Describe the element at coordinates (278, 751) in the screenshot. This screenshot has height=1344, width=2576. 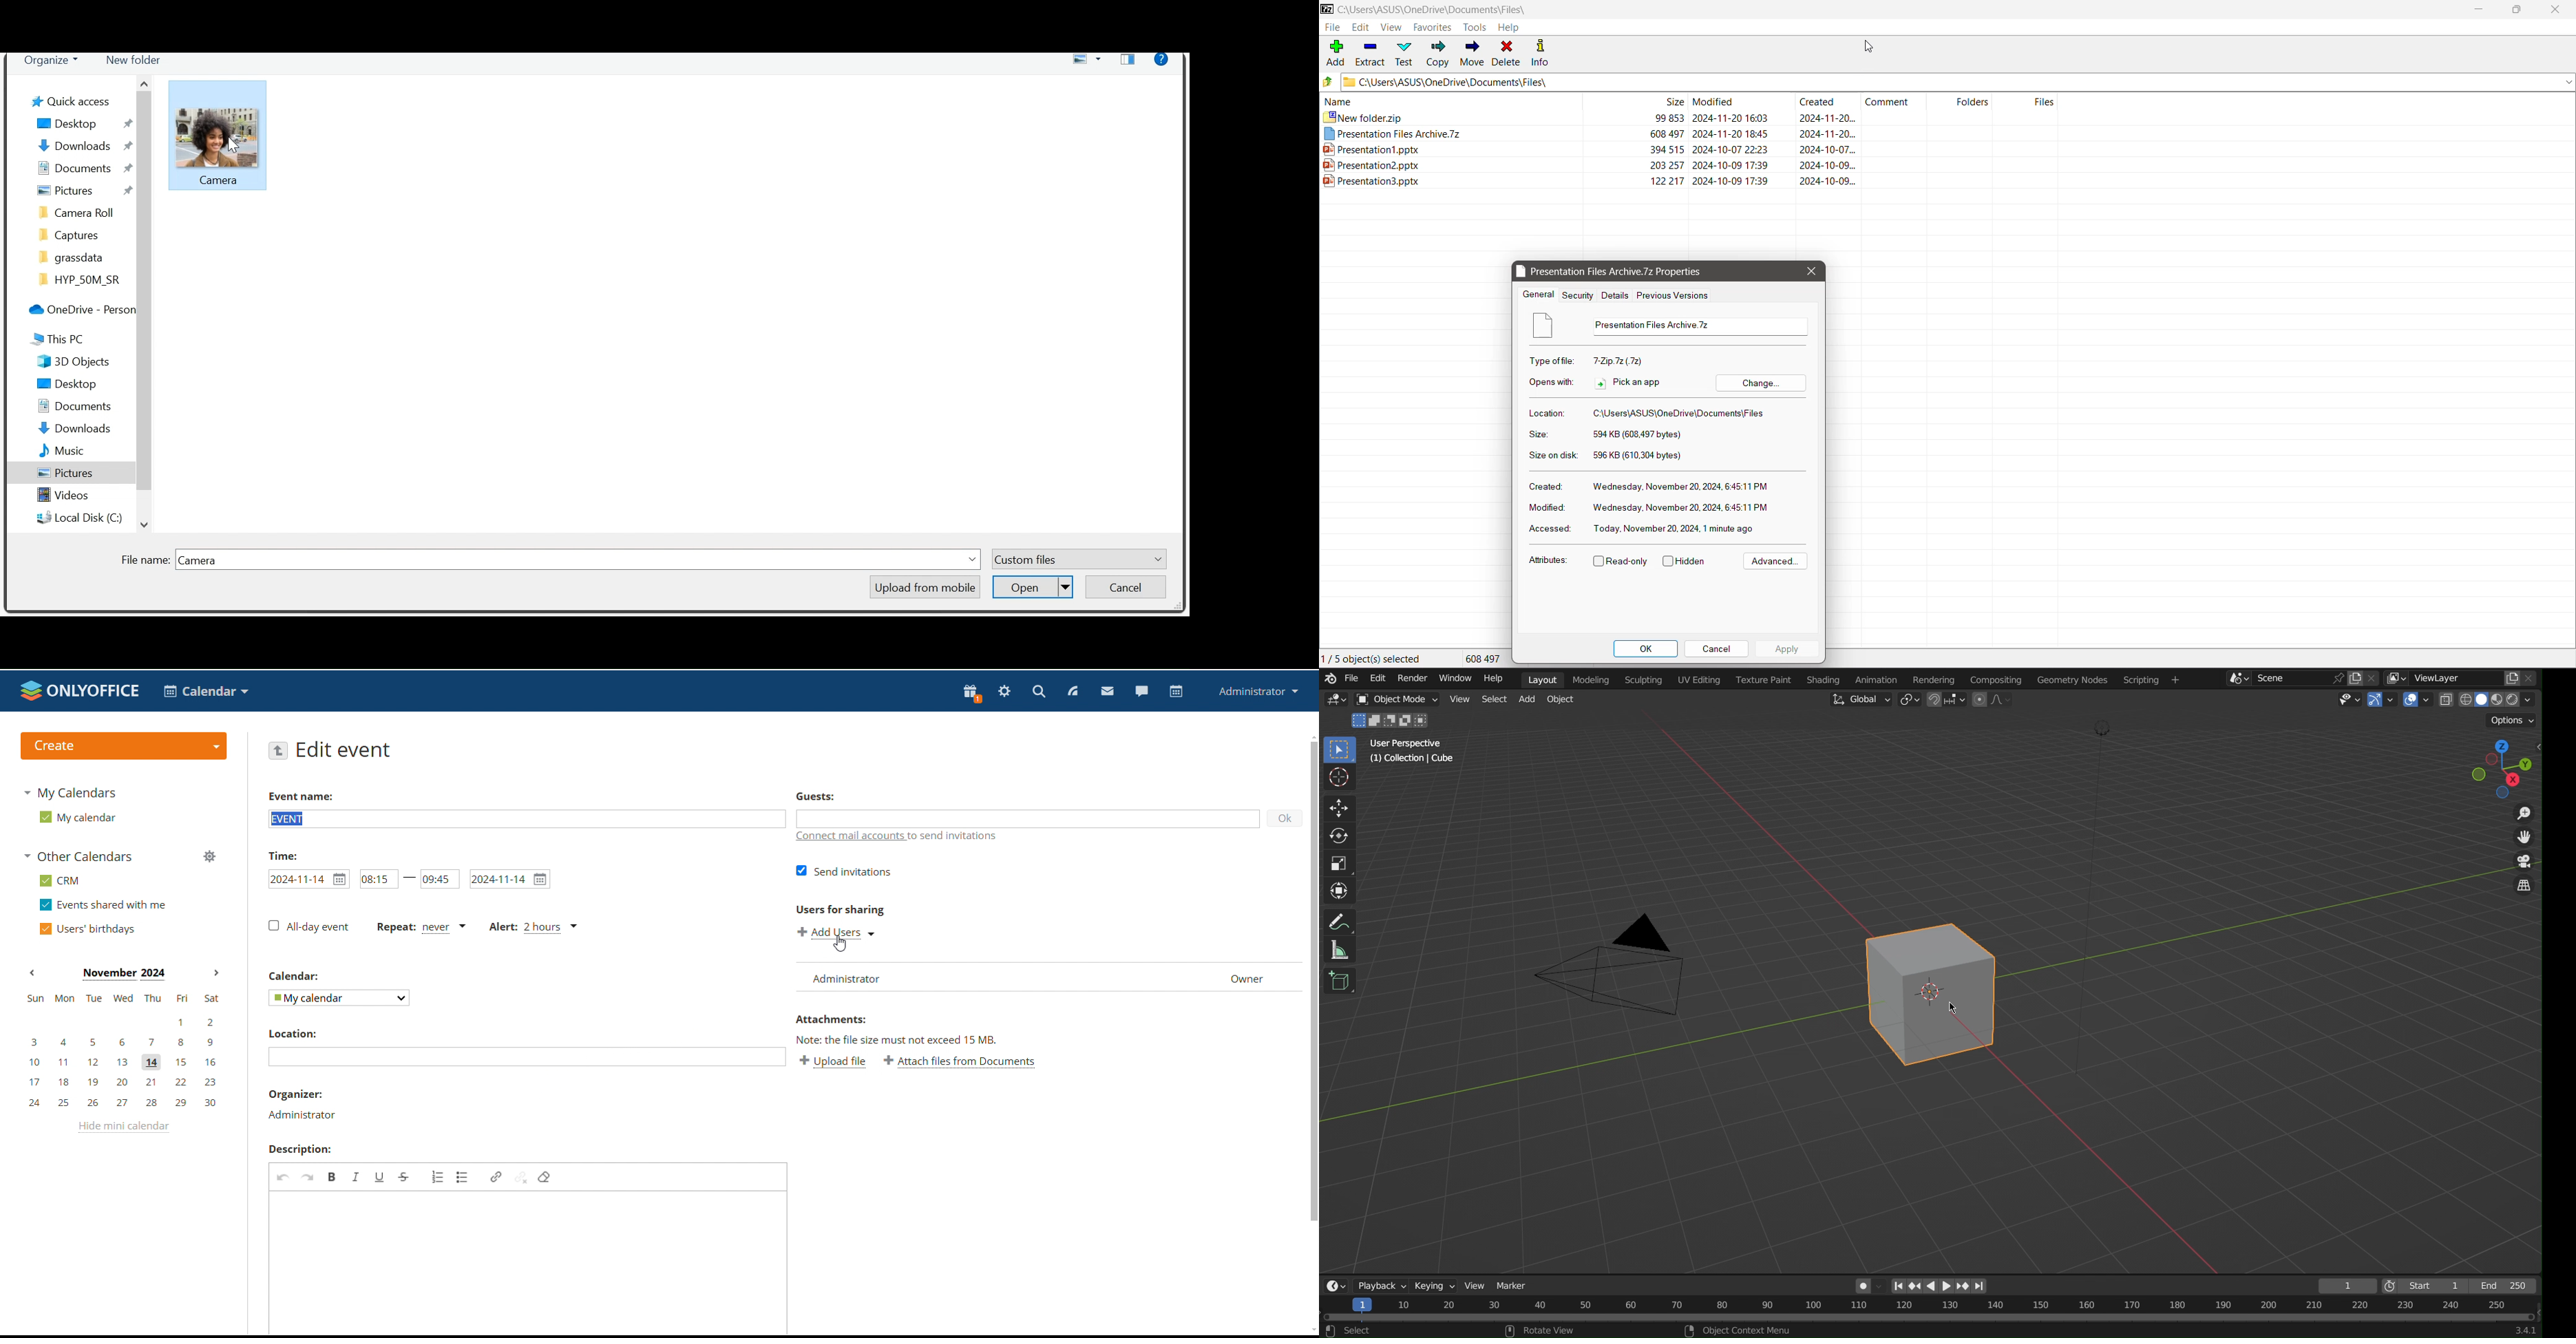
I see `go back` at that location.